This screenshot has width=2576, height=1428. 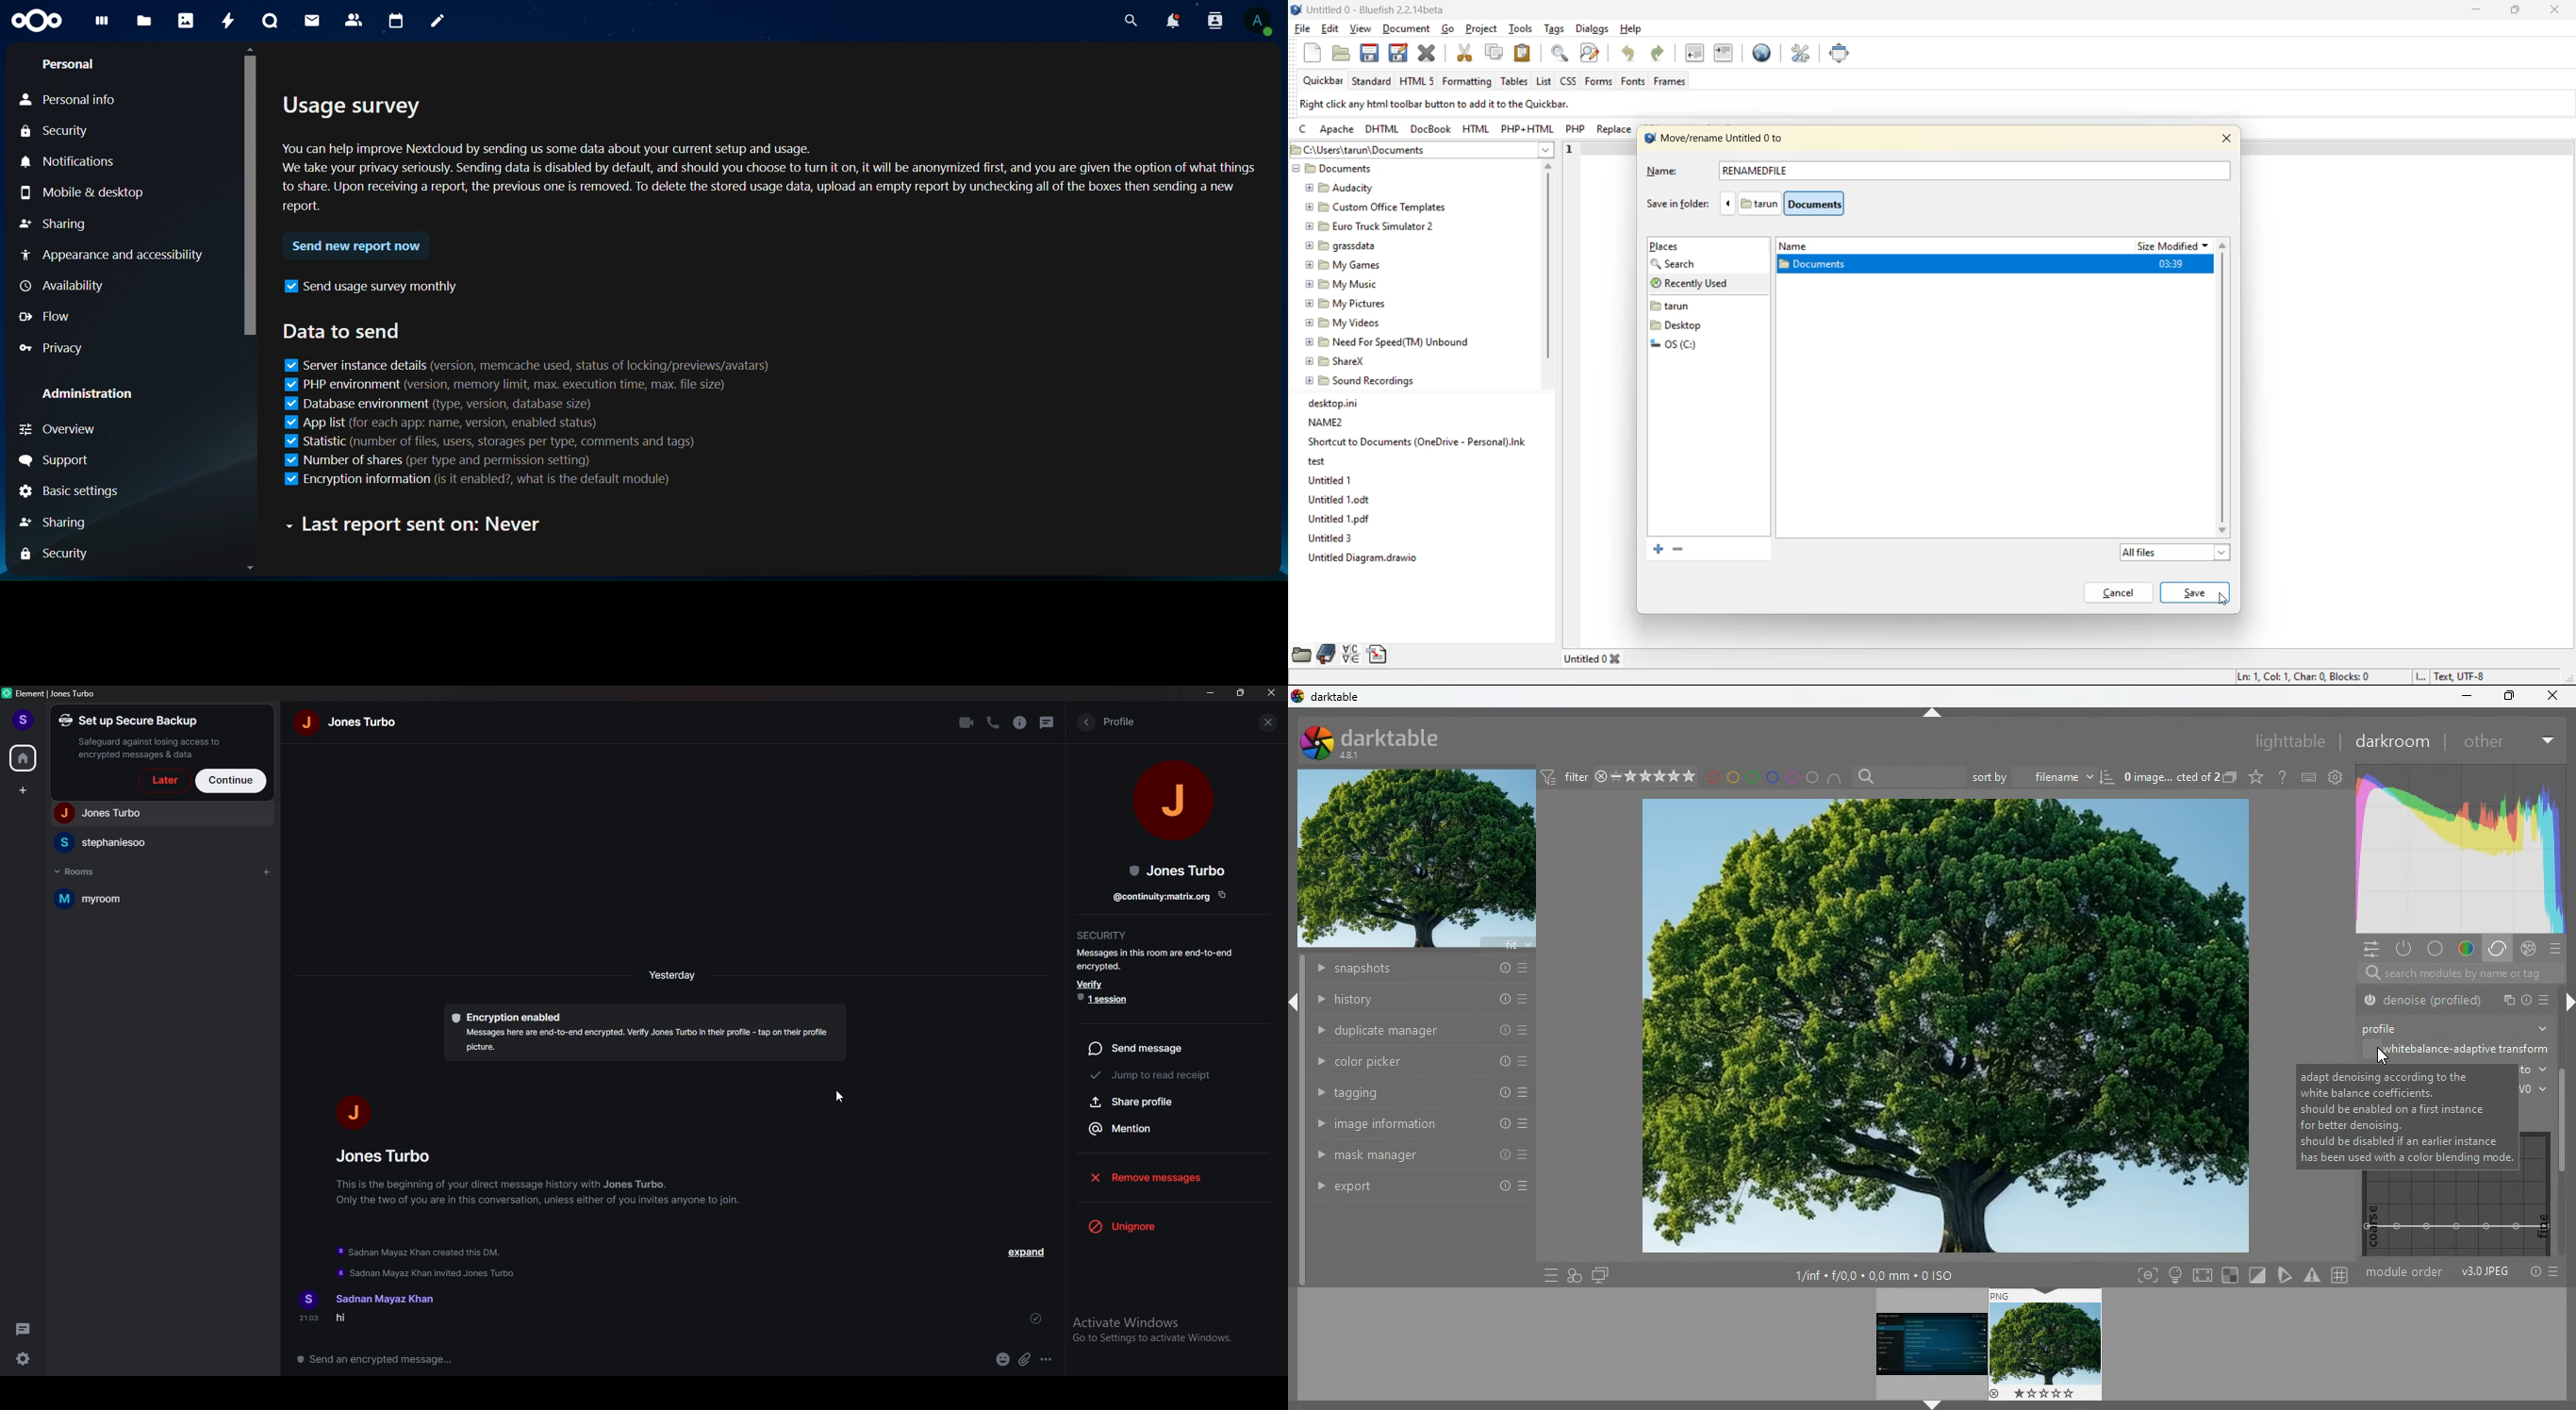 I want to click on verify, so click(x=1091, y=984).